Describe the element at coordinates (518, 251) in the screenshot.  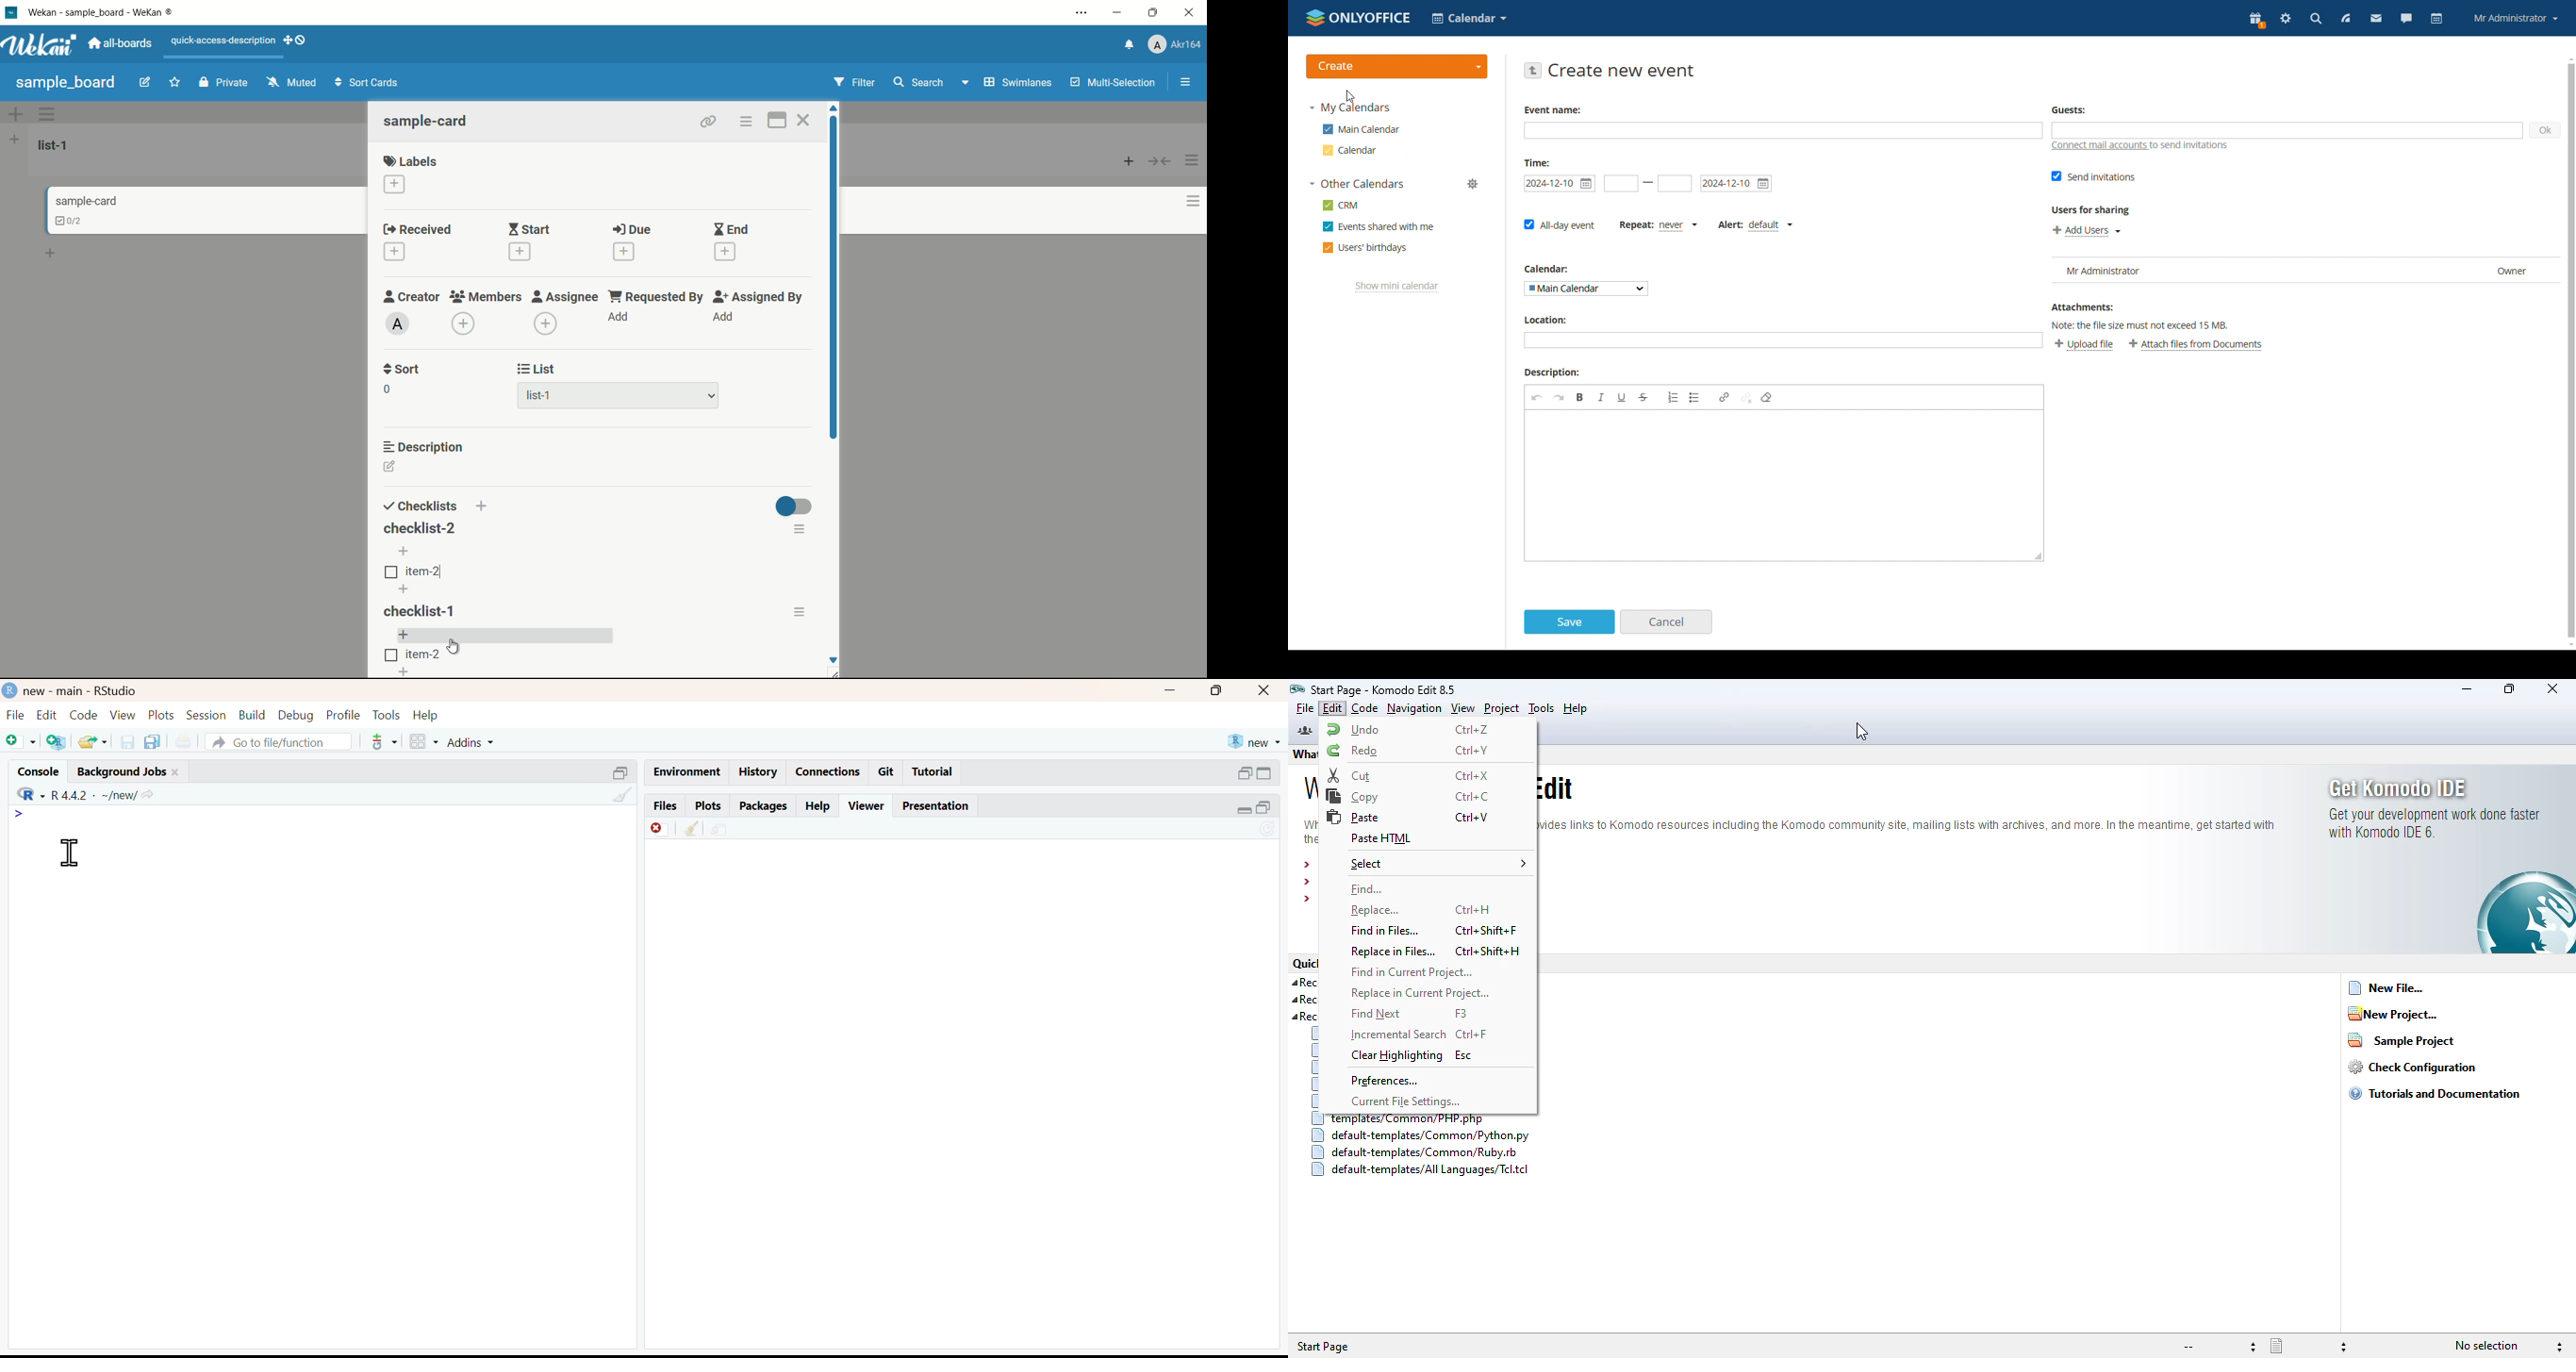
I see `add date` at that location.